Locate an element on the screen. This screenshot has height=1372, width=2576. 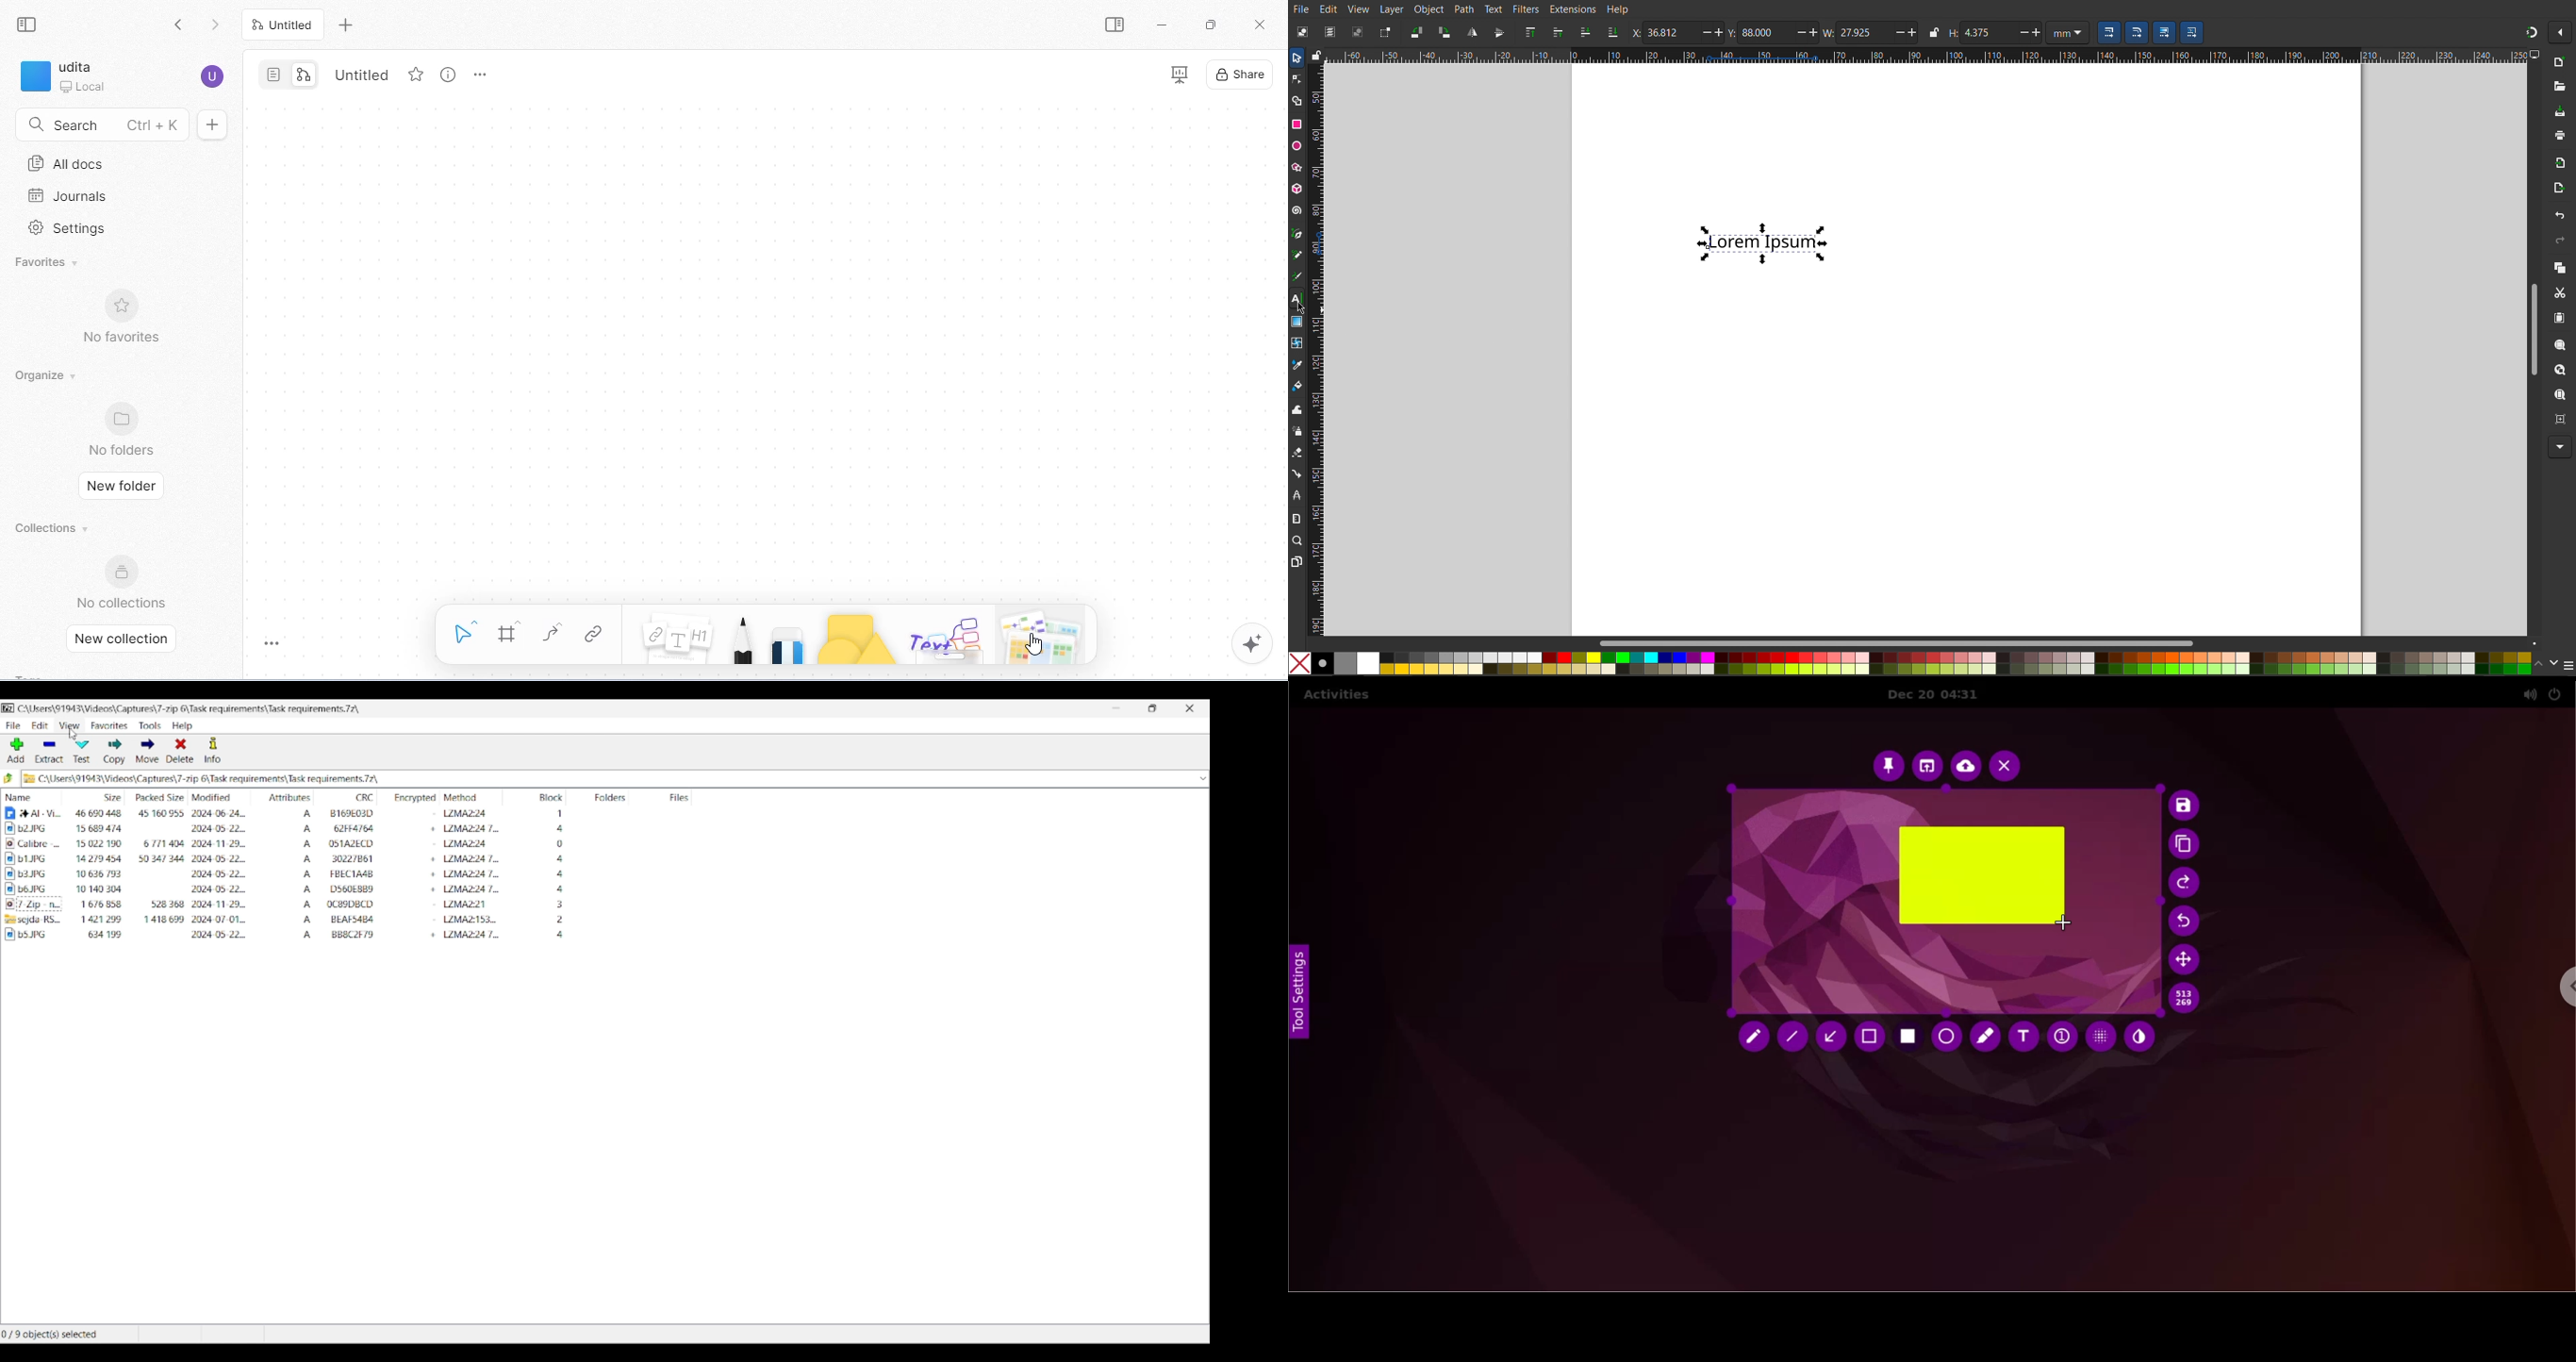
minimize is located at coordinates (1159, 23).